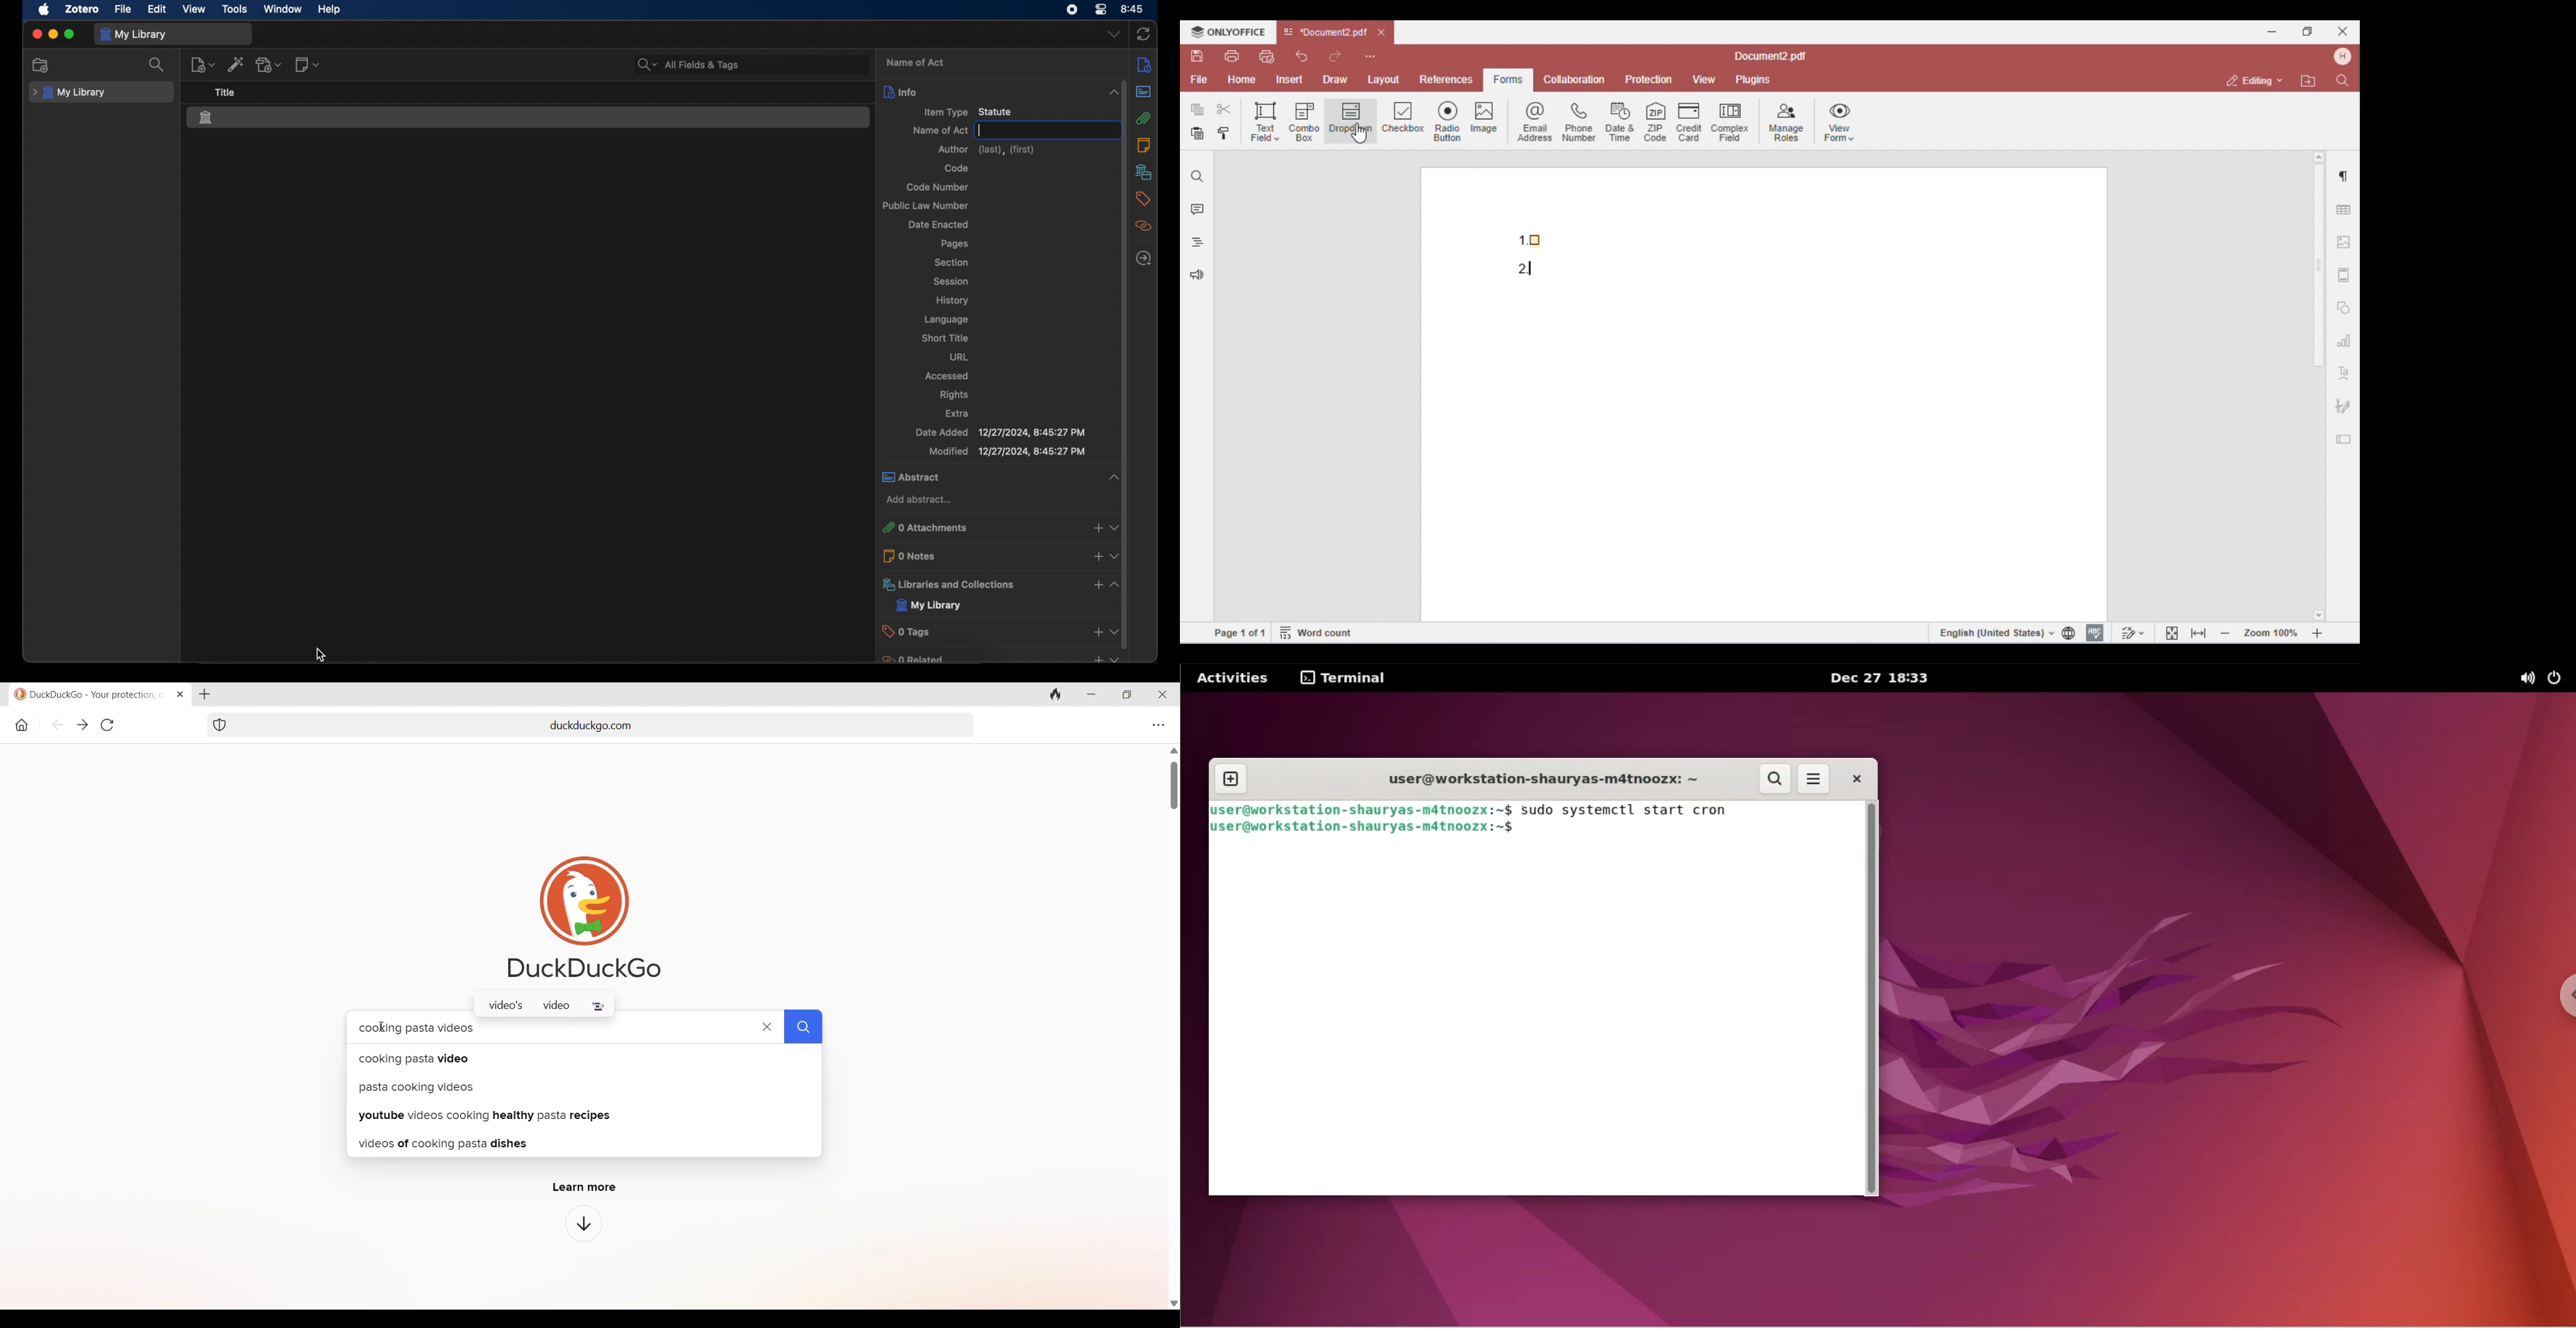  Describe the element at coordinates (1097, 556) in the screenshot. I see `add notes` at that location.